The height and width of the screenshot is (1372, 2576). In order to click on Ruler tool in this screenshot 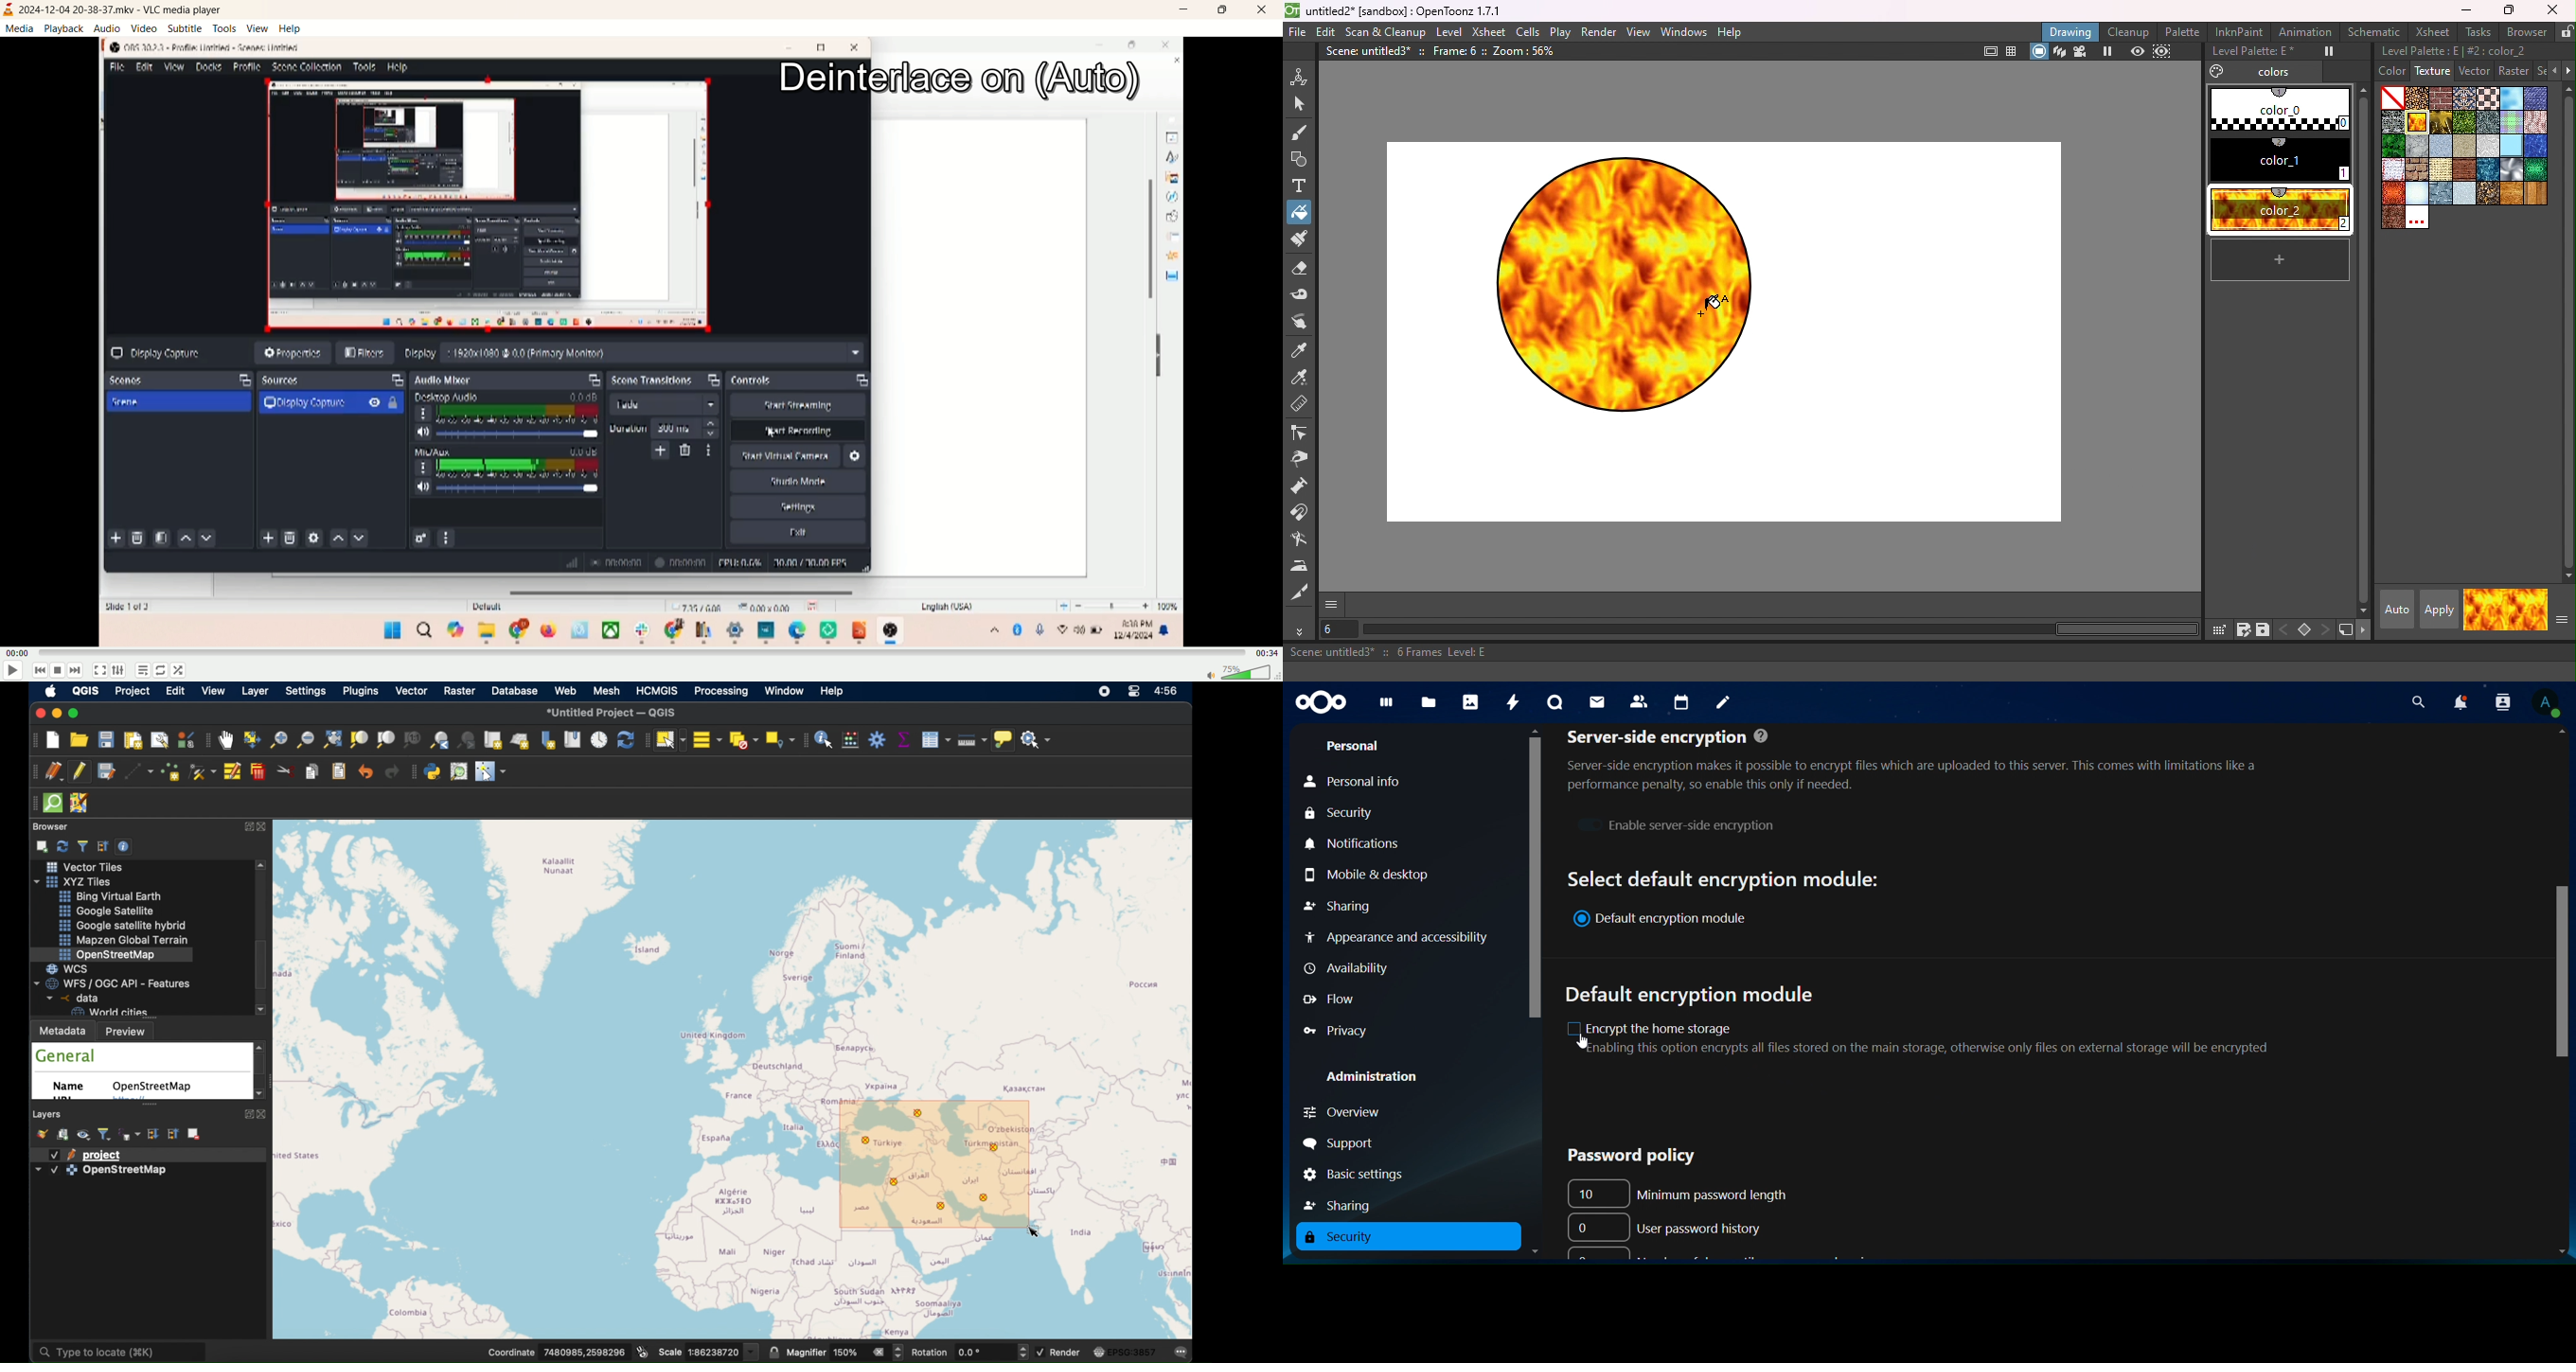, I will do `click(1301, 405)`.